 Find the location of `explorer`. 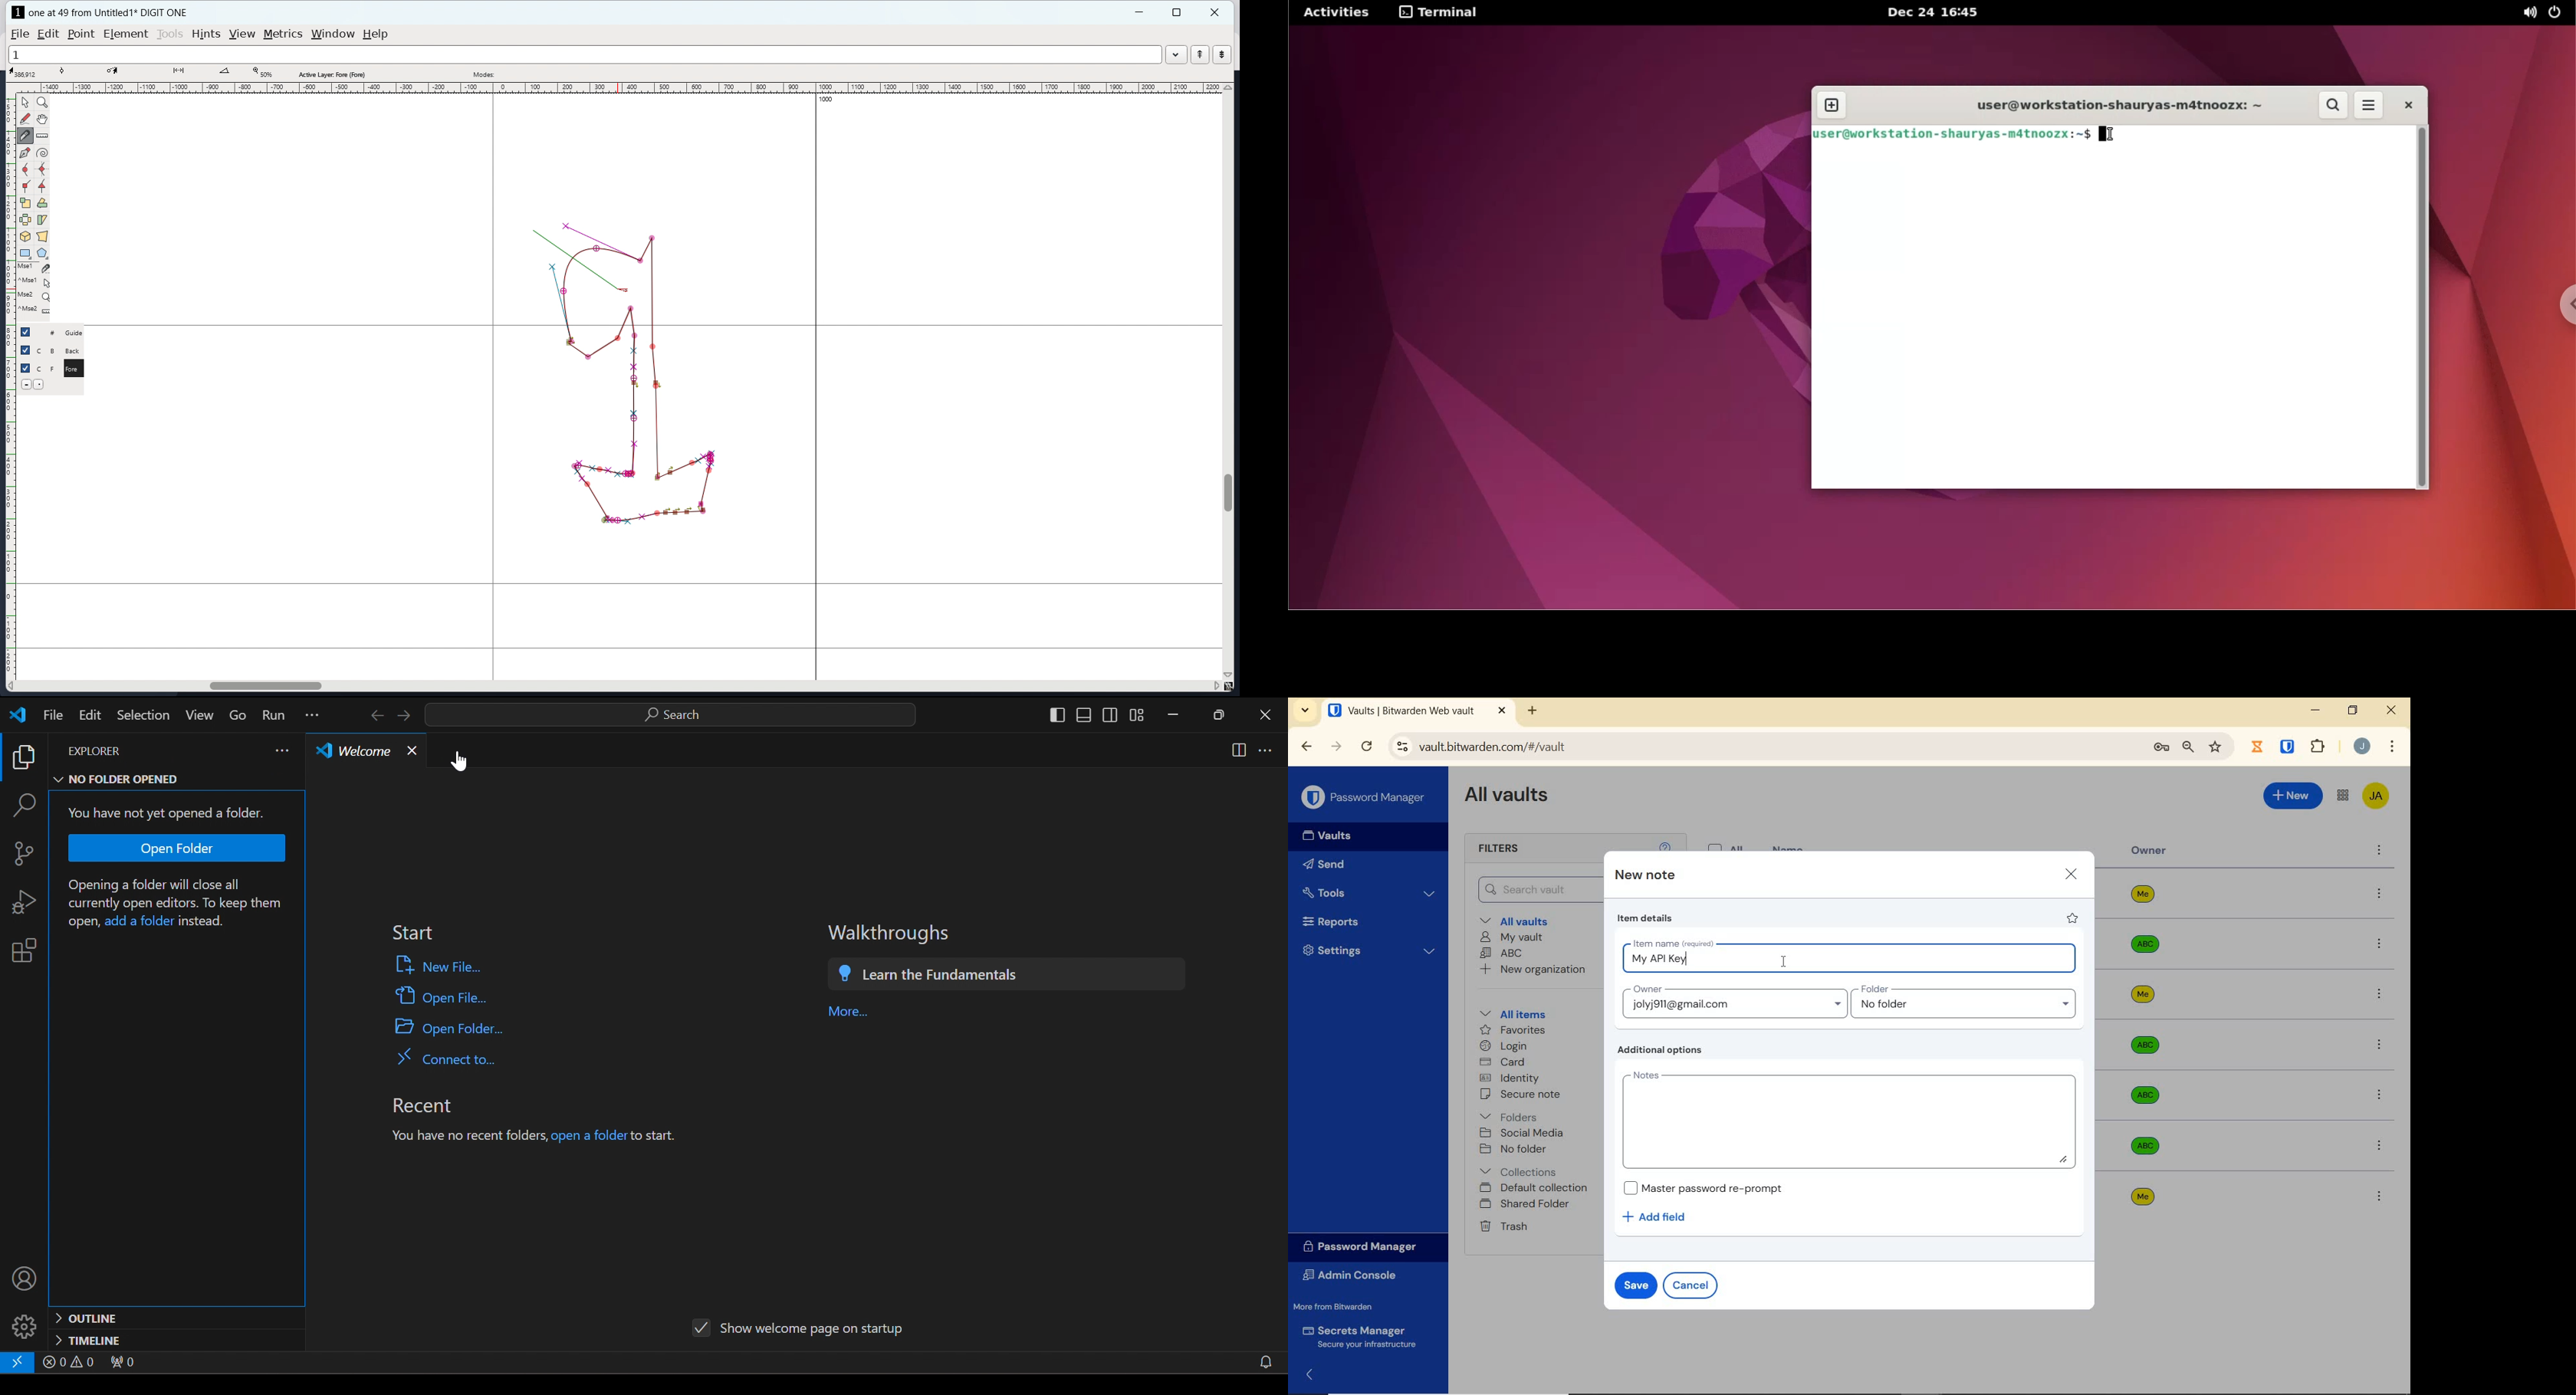

explorer is located at coordinates (127, 750).